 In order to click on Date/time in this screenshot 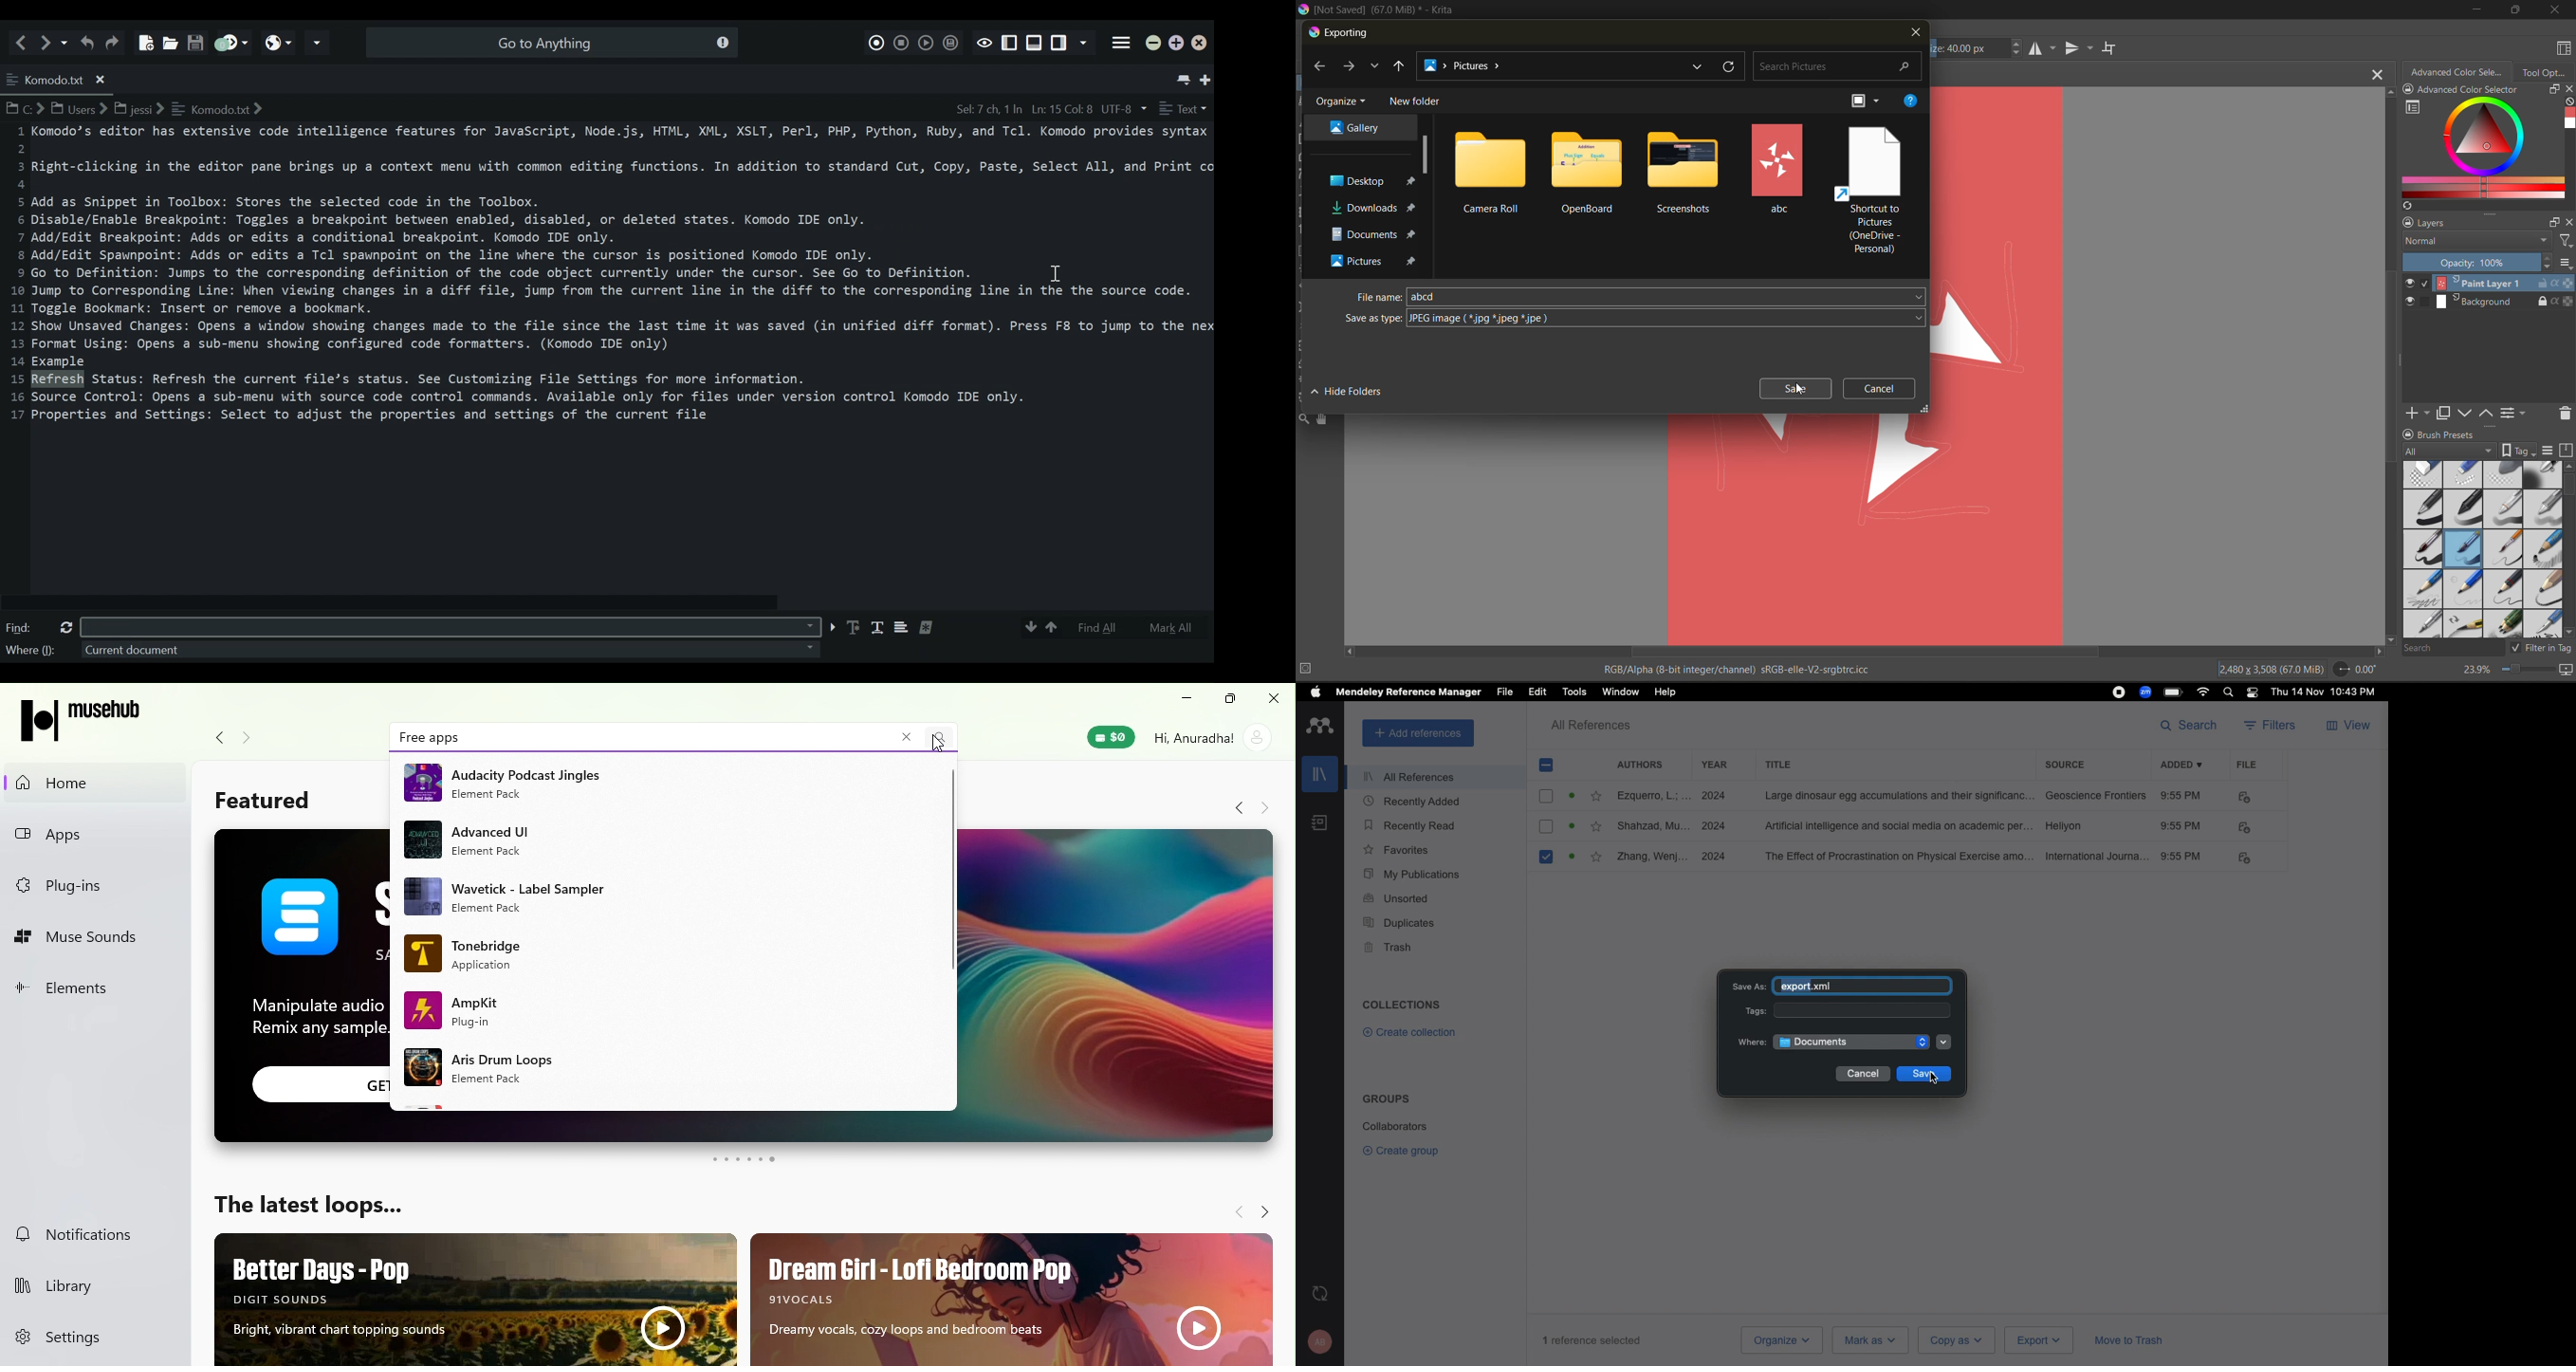, I will do `click(2328, 693)`.